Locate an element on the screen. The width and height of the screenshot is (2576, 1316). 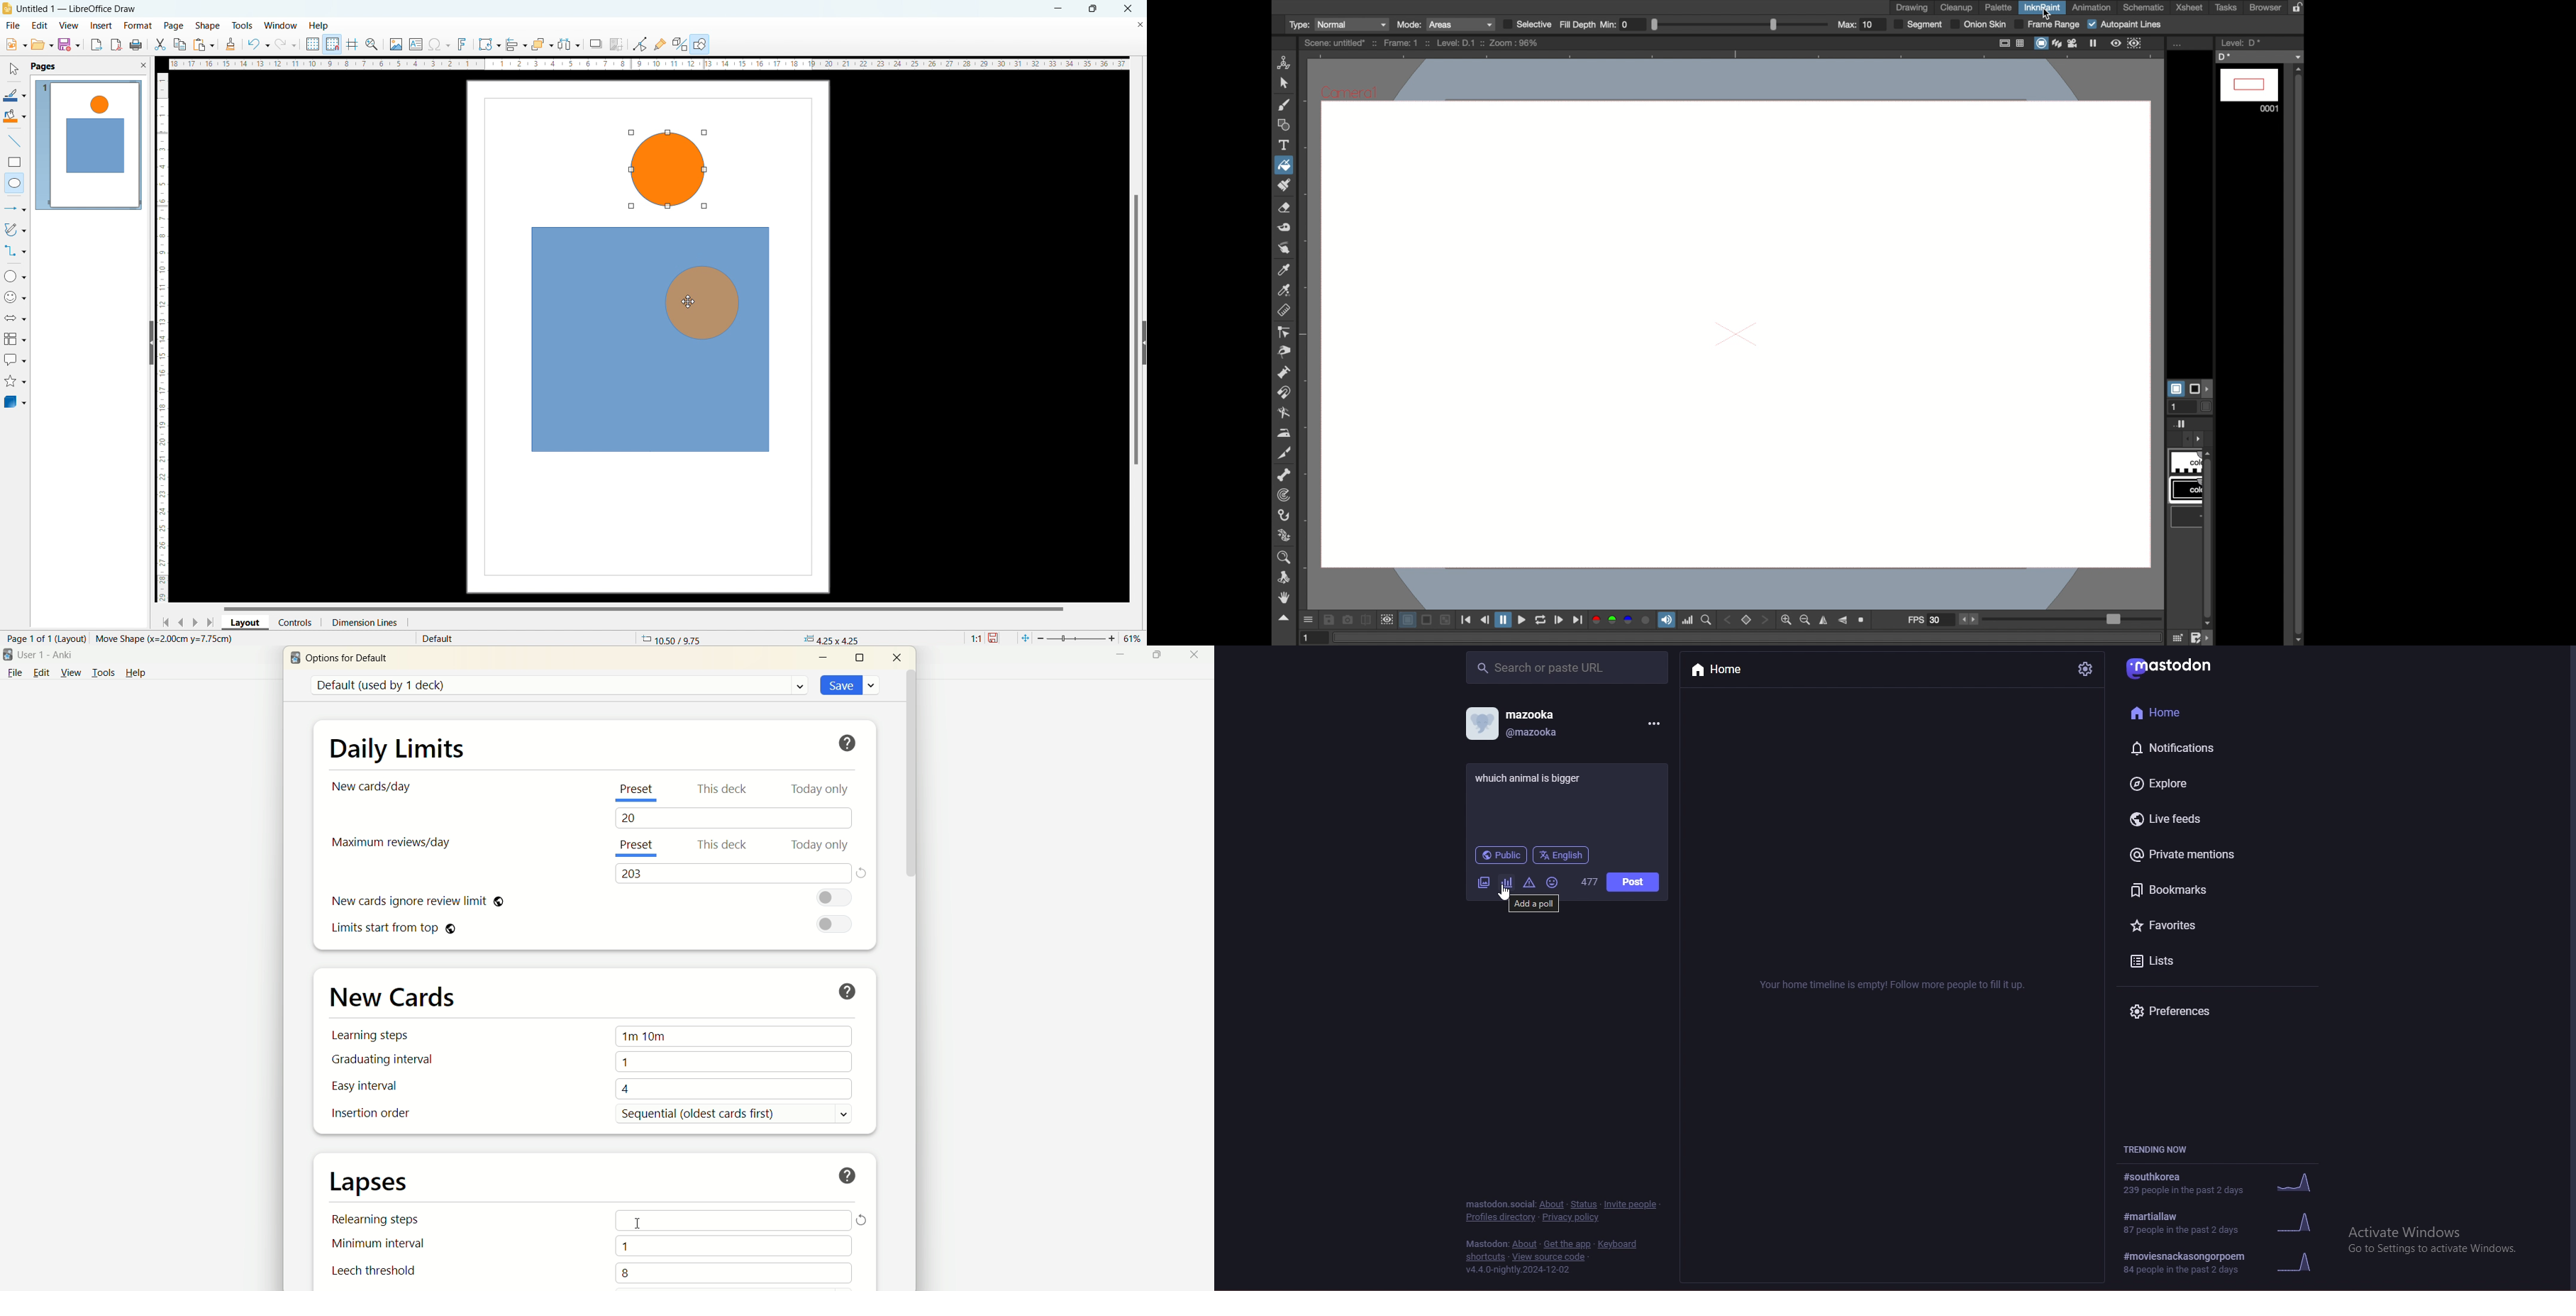
8 is located at coordinates (735, 1272).